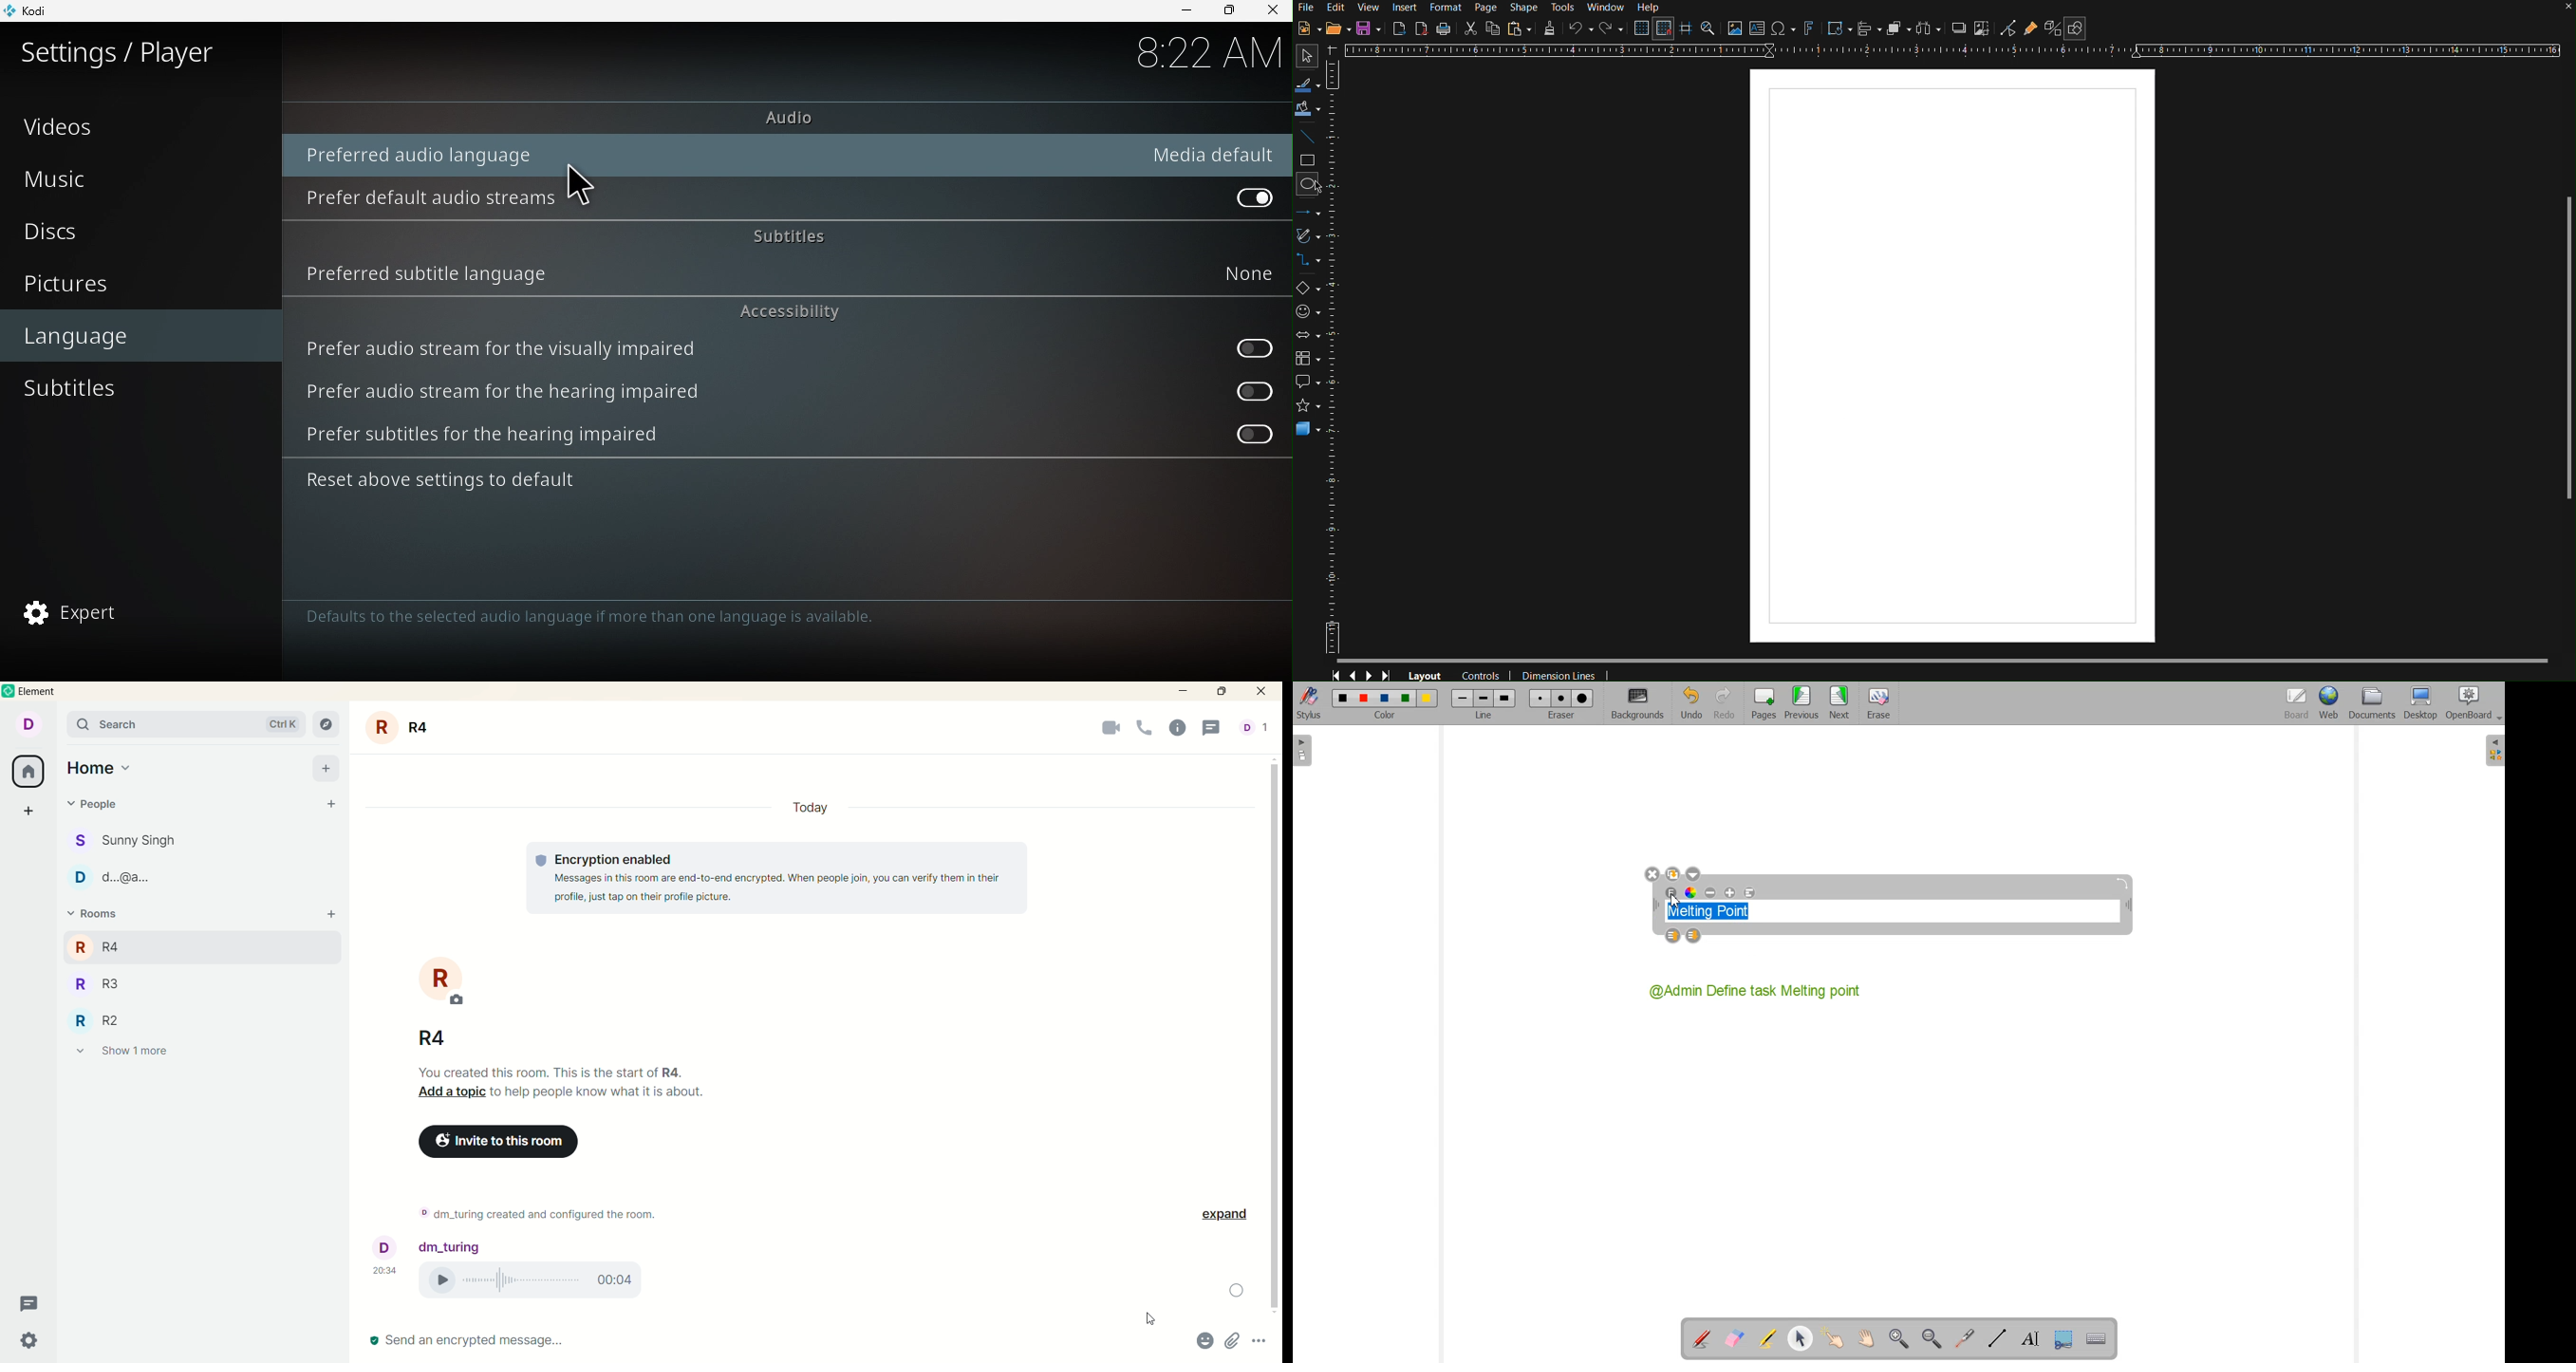  Describe the element at coordinates (1309, 161) in the screenshot. I see `Rectangle` at that location.